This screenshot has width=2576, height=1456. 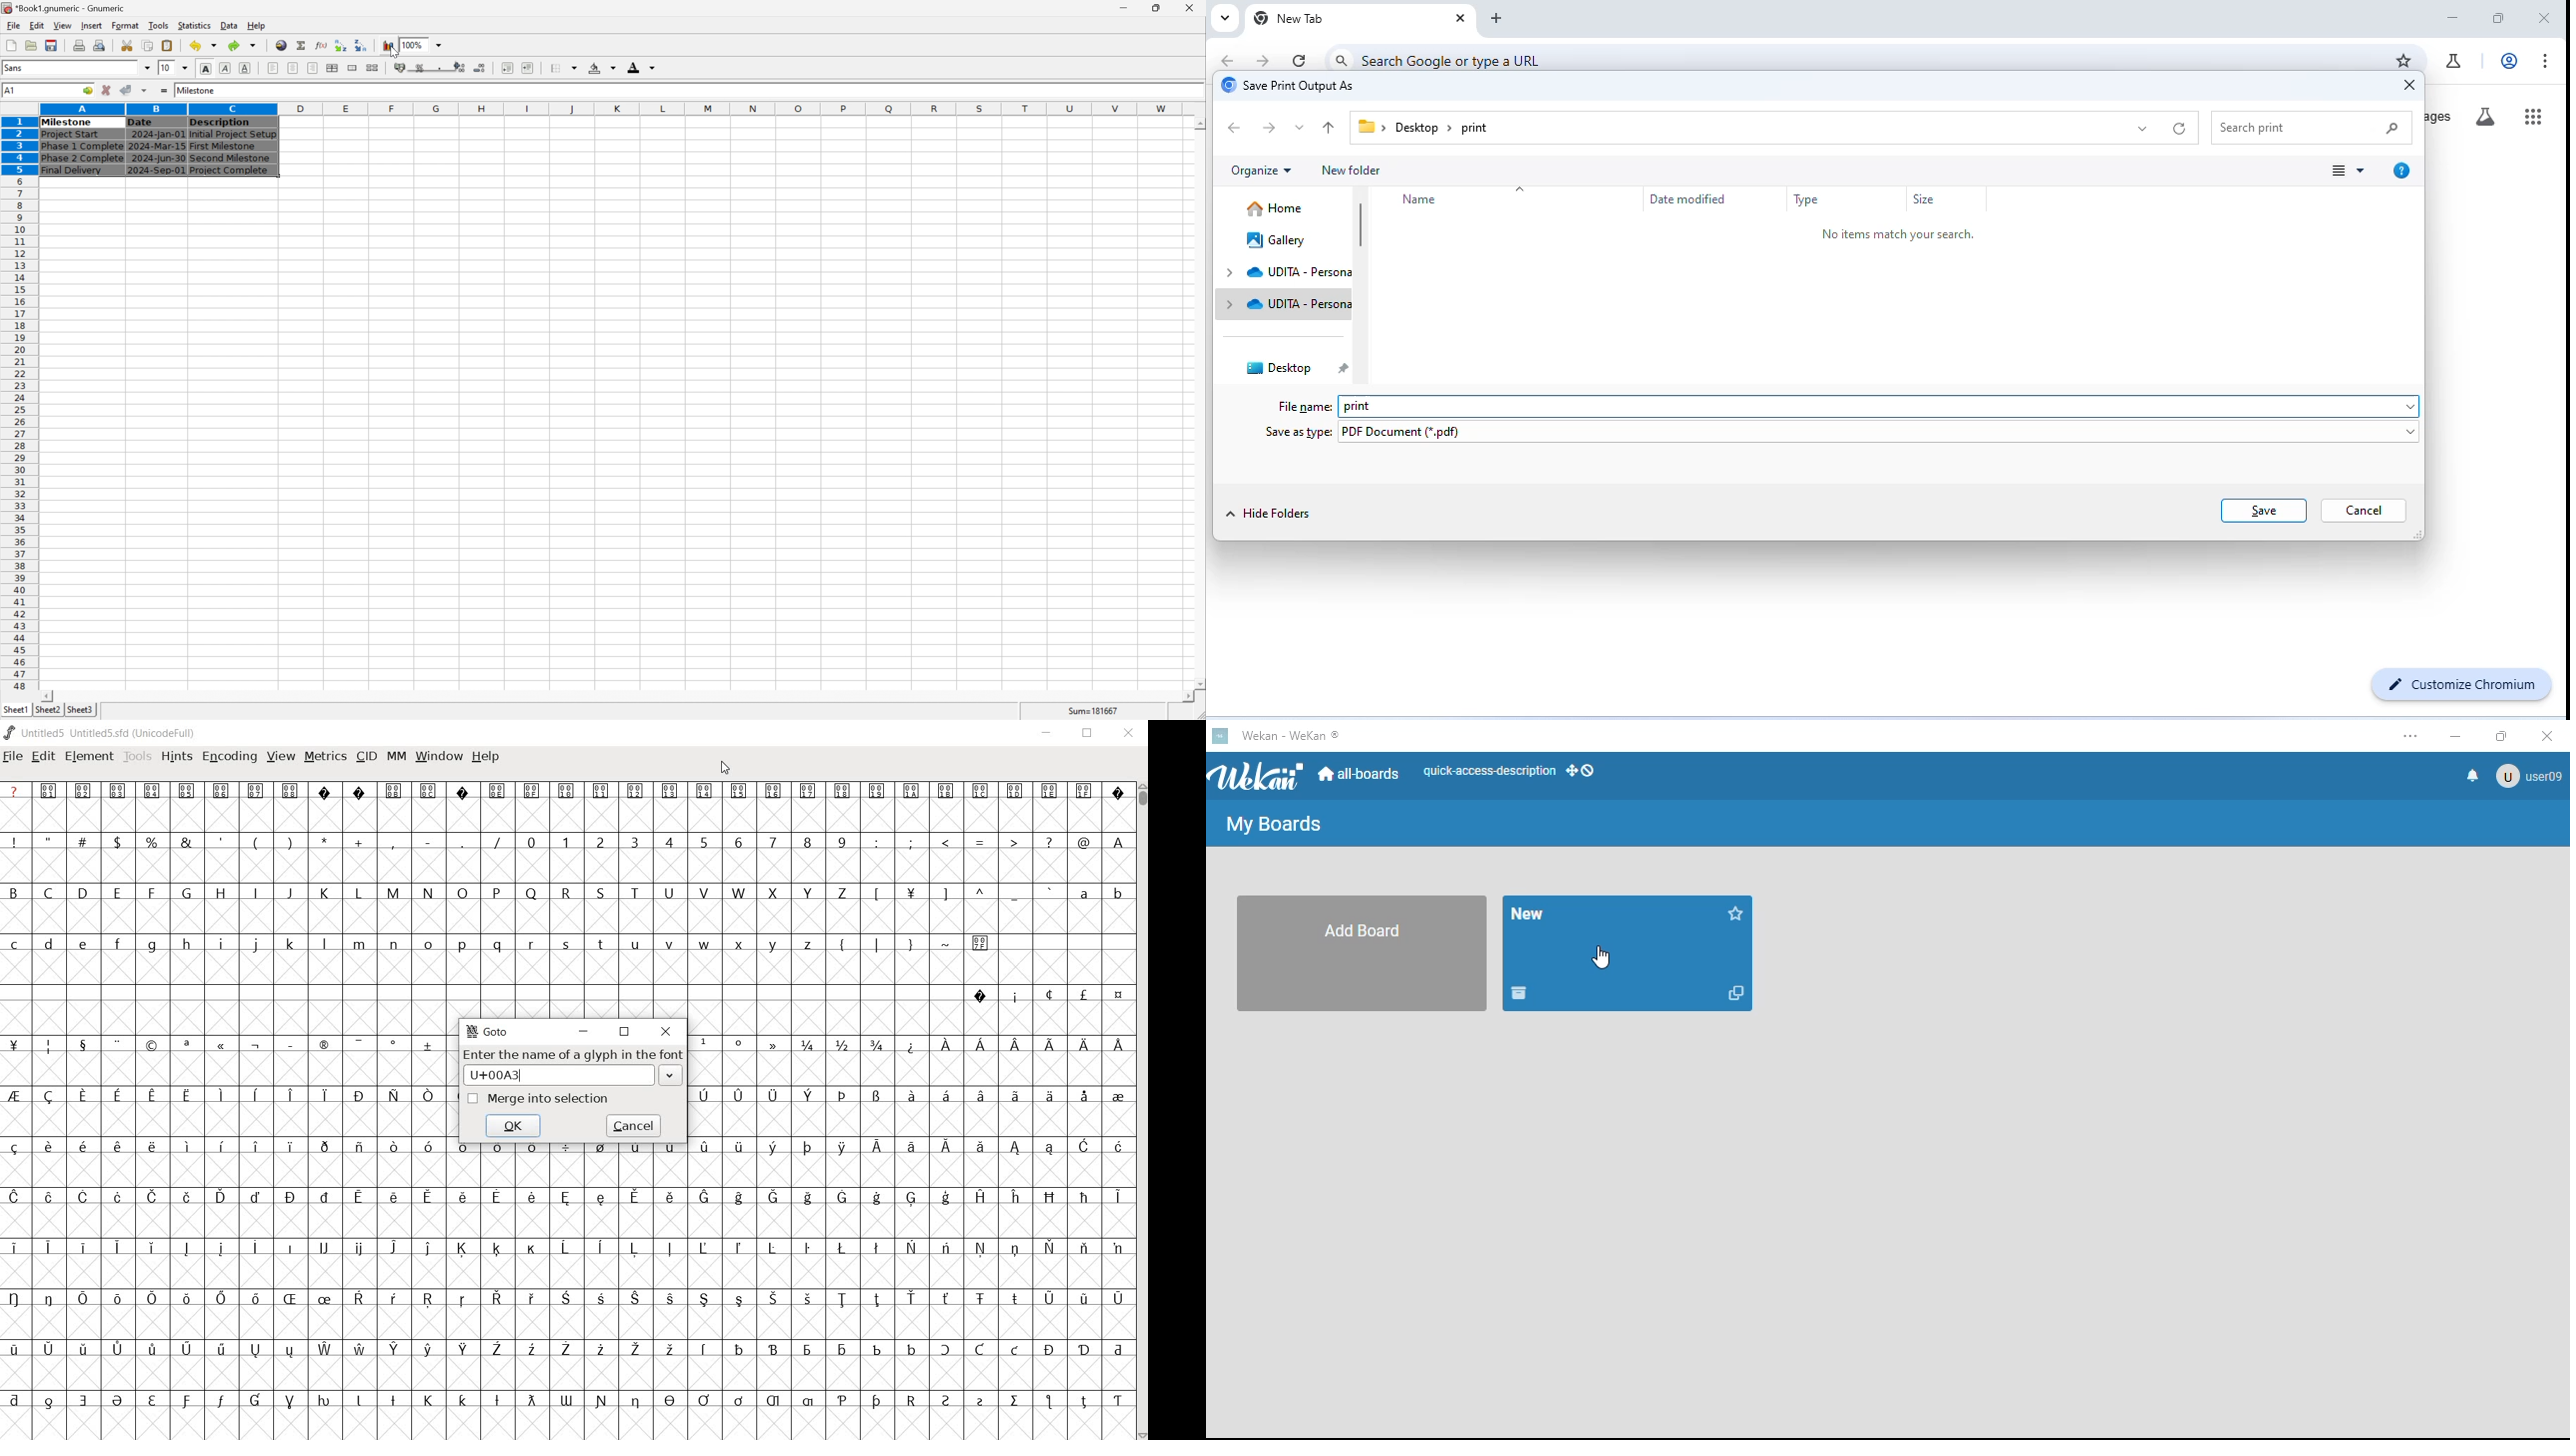 I want to click on , so click(x=150, y=1146).